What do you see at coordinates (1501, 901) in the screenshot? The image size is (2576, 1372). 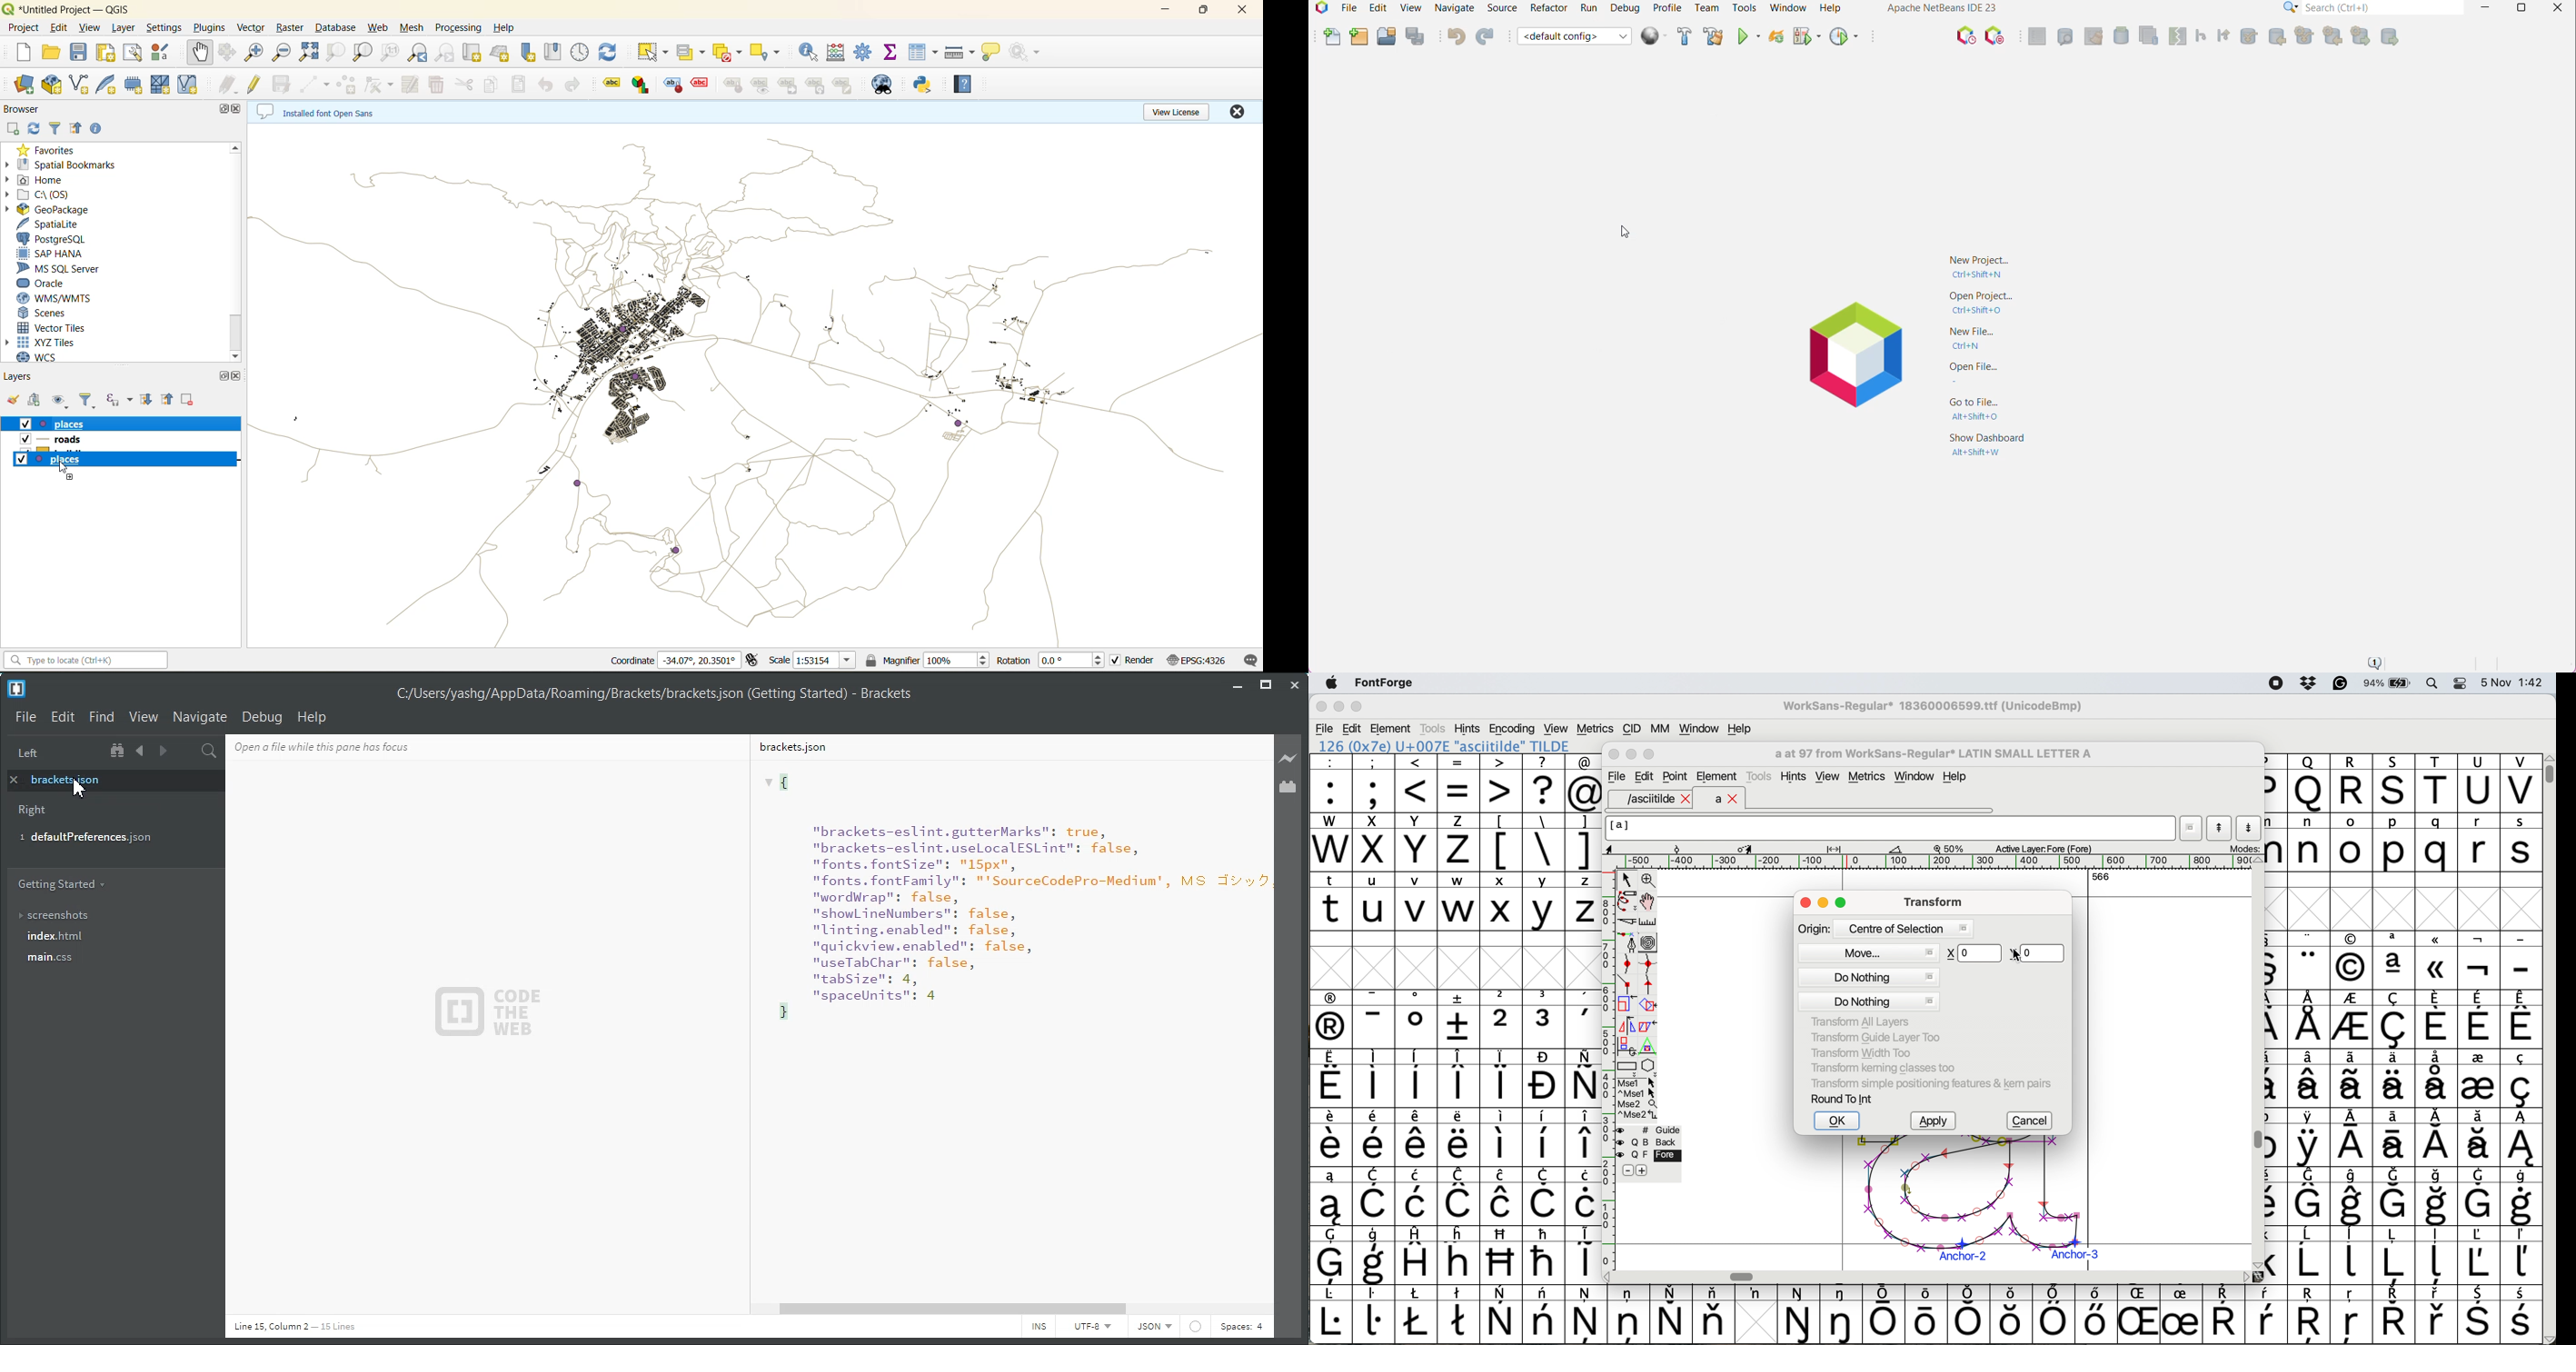 I see `x` at bounding box center [1501, 901].